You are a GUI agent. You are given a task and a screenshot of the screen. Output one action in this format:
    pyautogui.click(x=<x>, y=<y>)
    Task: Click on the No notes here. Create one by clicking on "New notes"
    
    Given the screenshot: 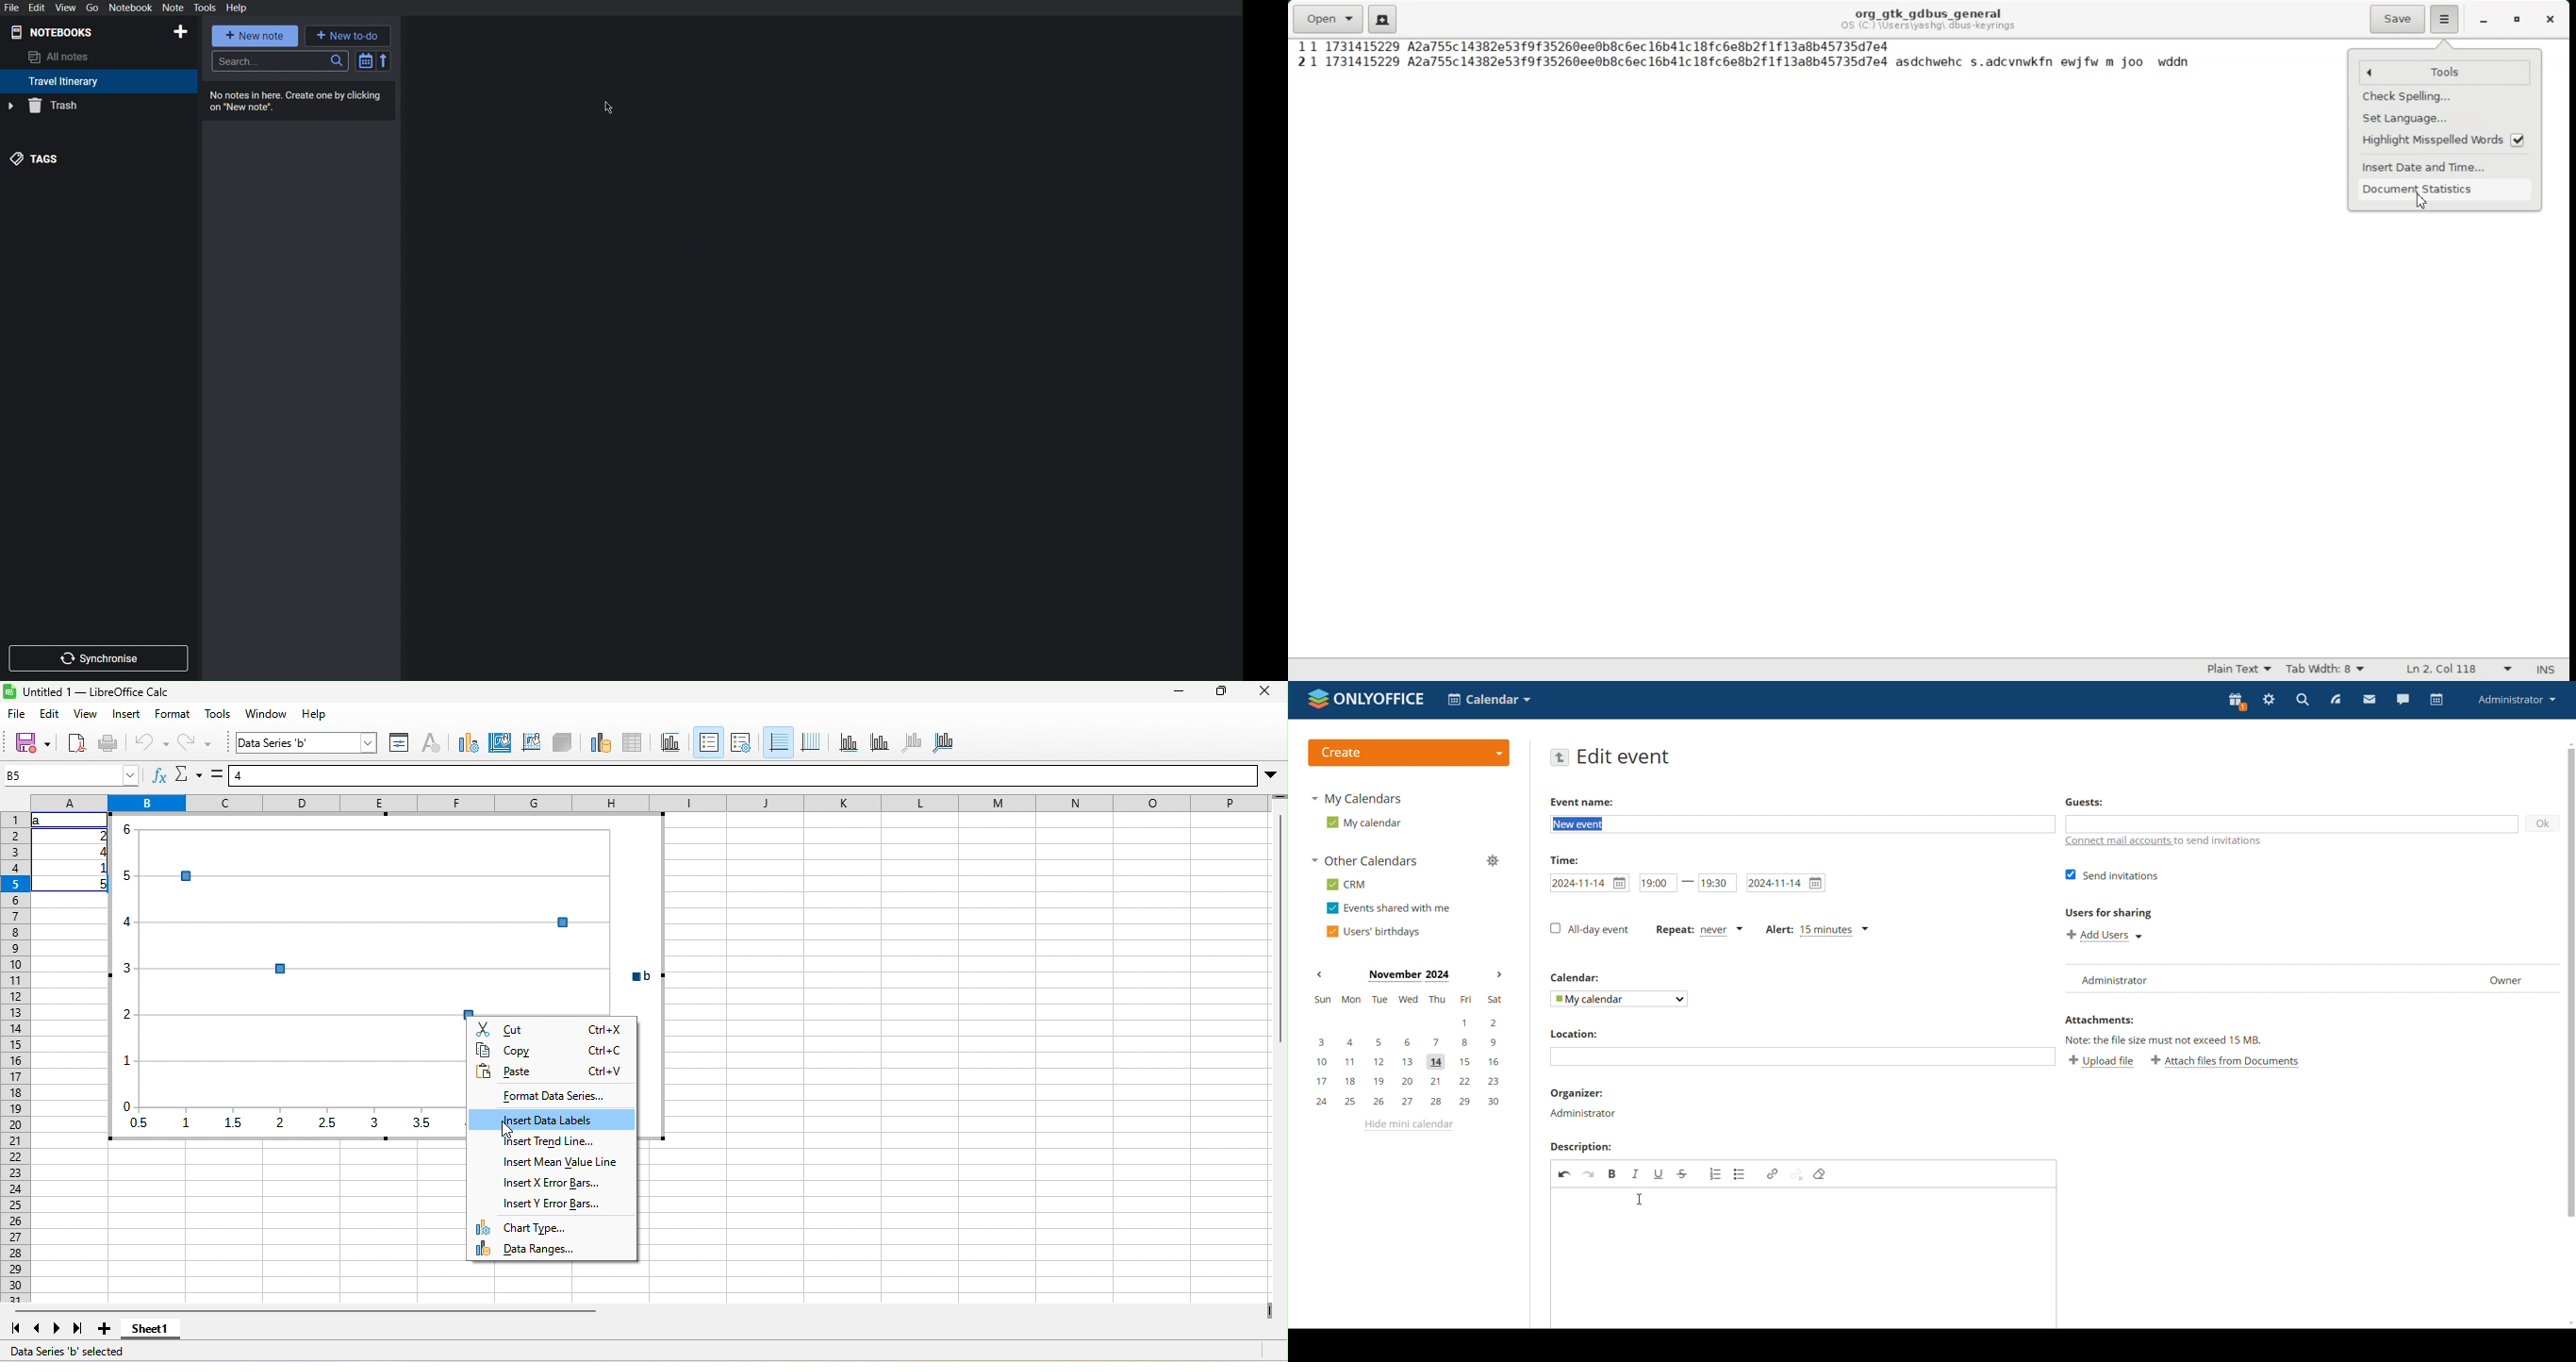 What is the action you would take?
    pyautogui.click(x=296, y=101)
    